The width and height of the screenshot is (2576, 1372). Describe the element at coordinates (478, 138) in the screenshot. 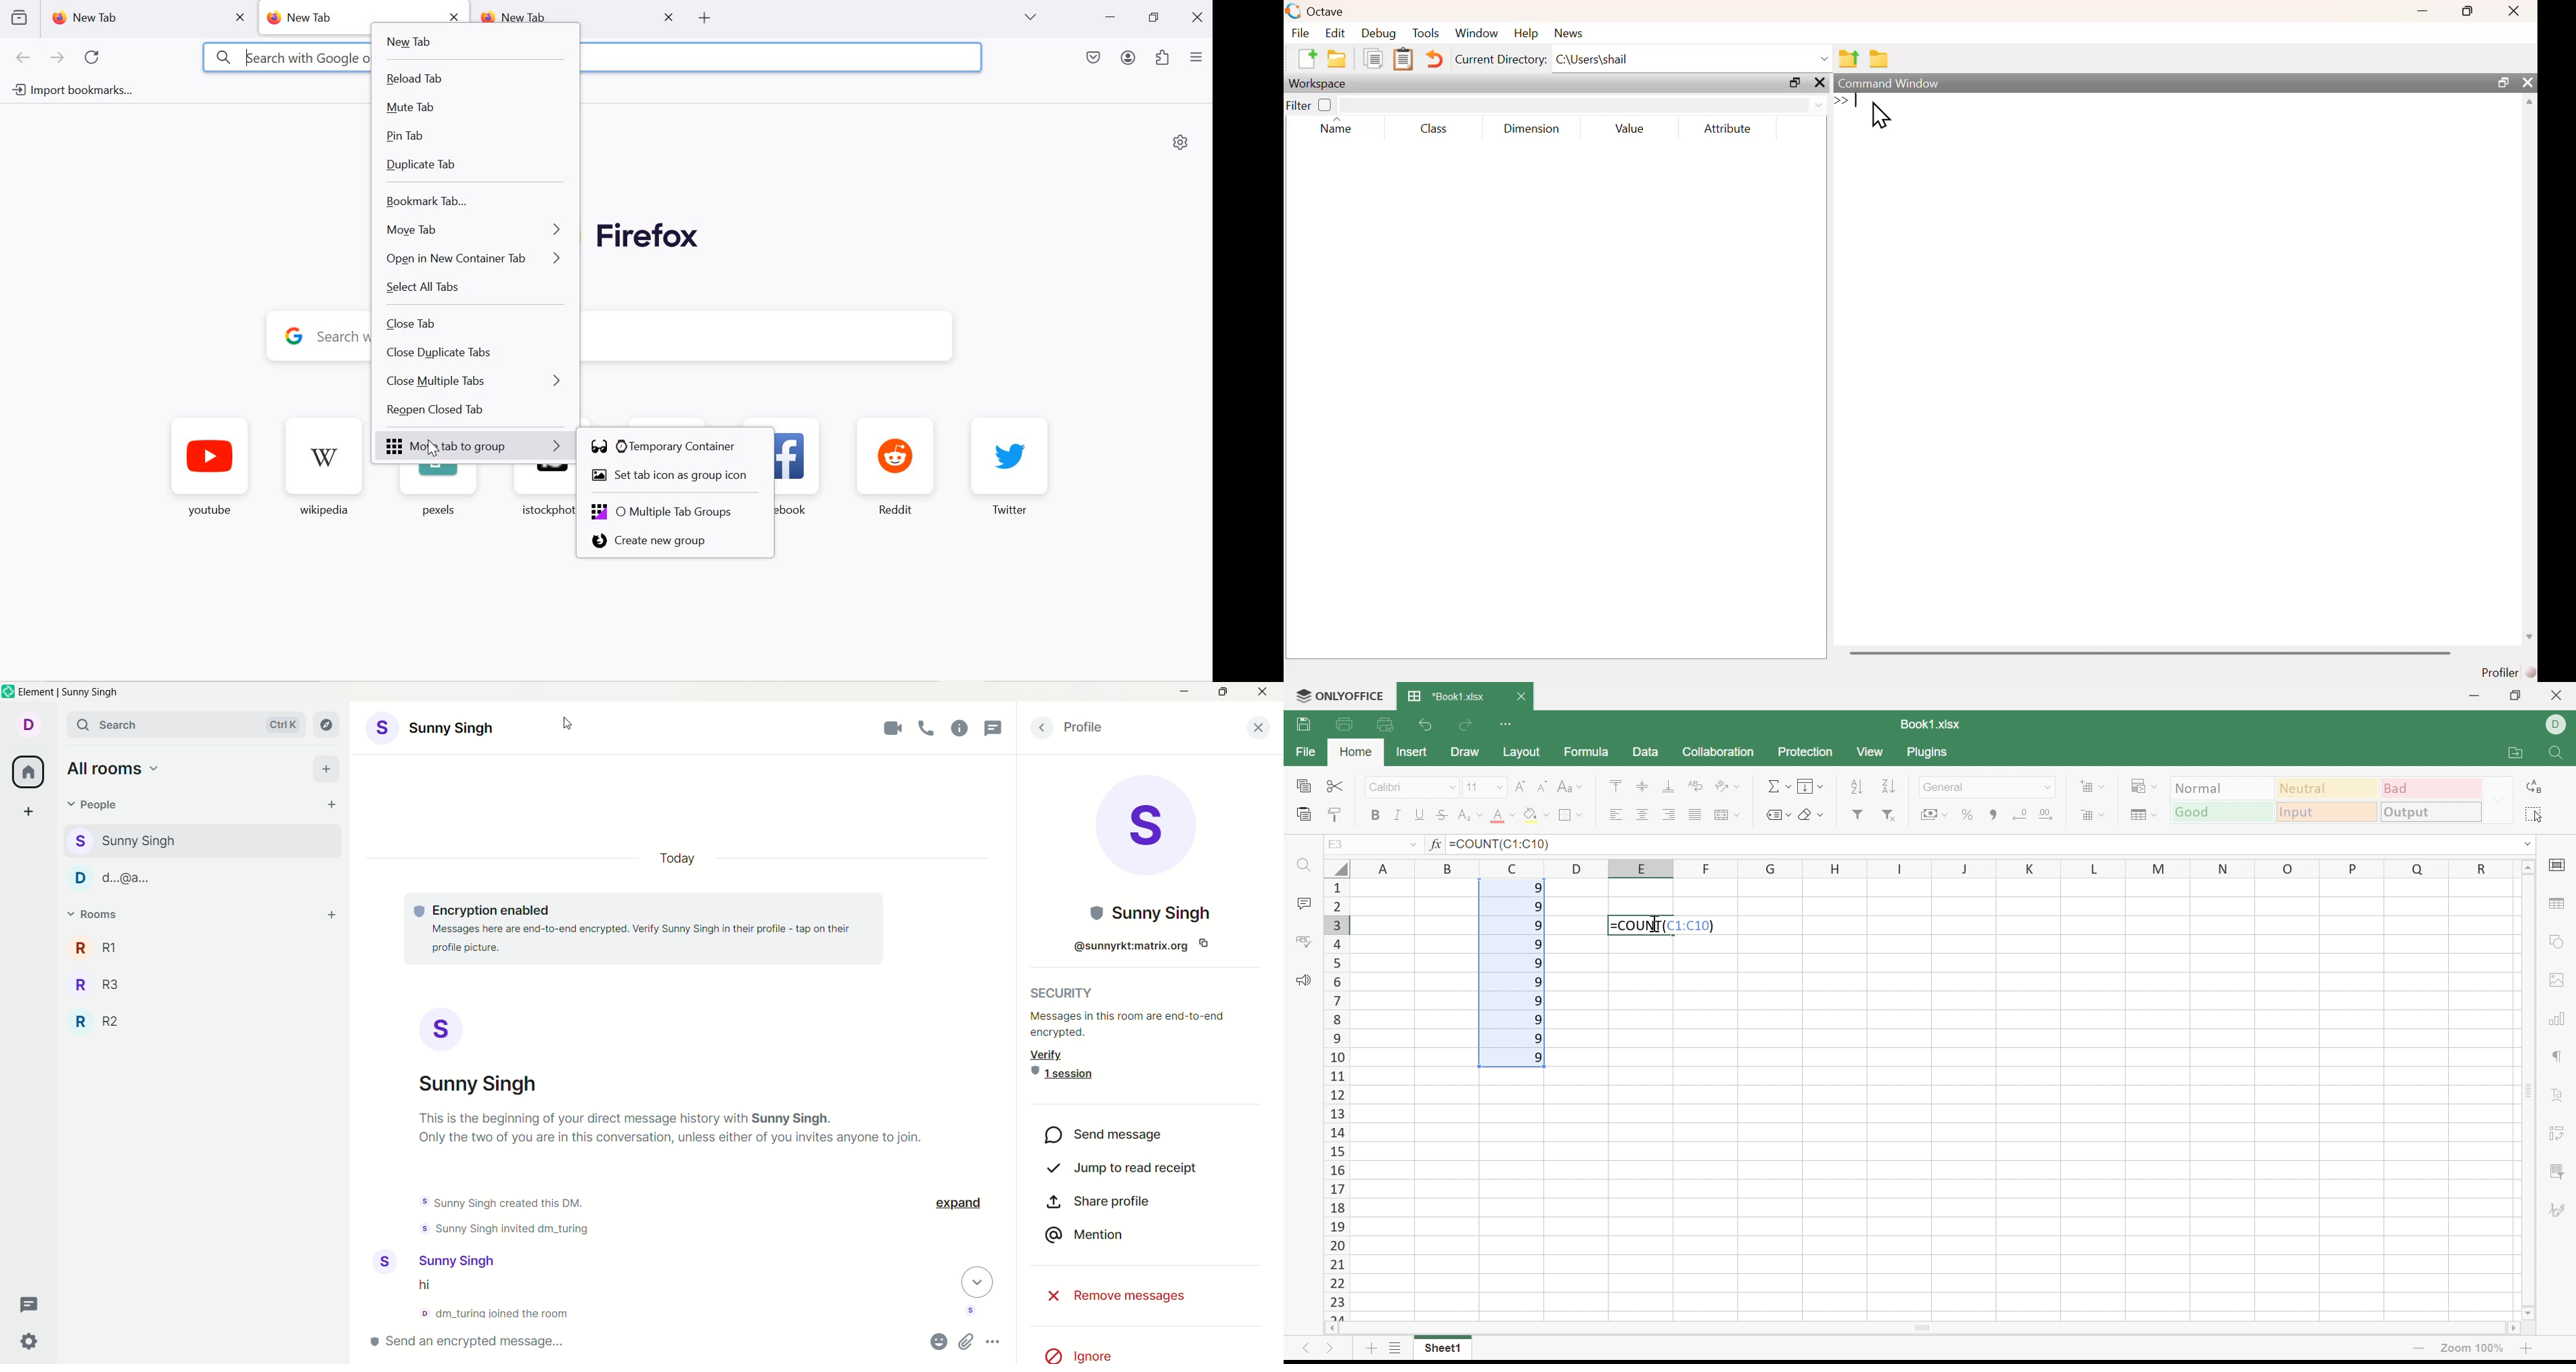

I see `pin tab` at that location.